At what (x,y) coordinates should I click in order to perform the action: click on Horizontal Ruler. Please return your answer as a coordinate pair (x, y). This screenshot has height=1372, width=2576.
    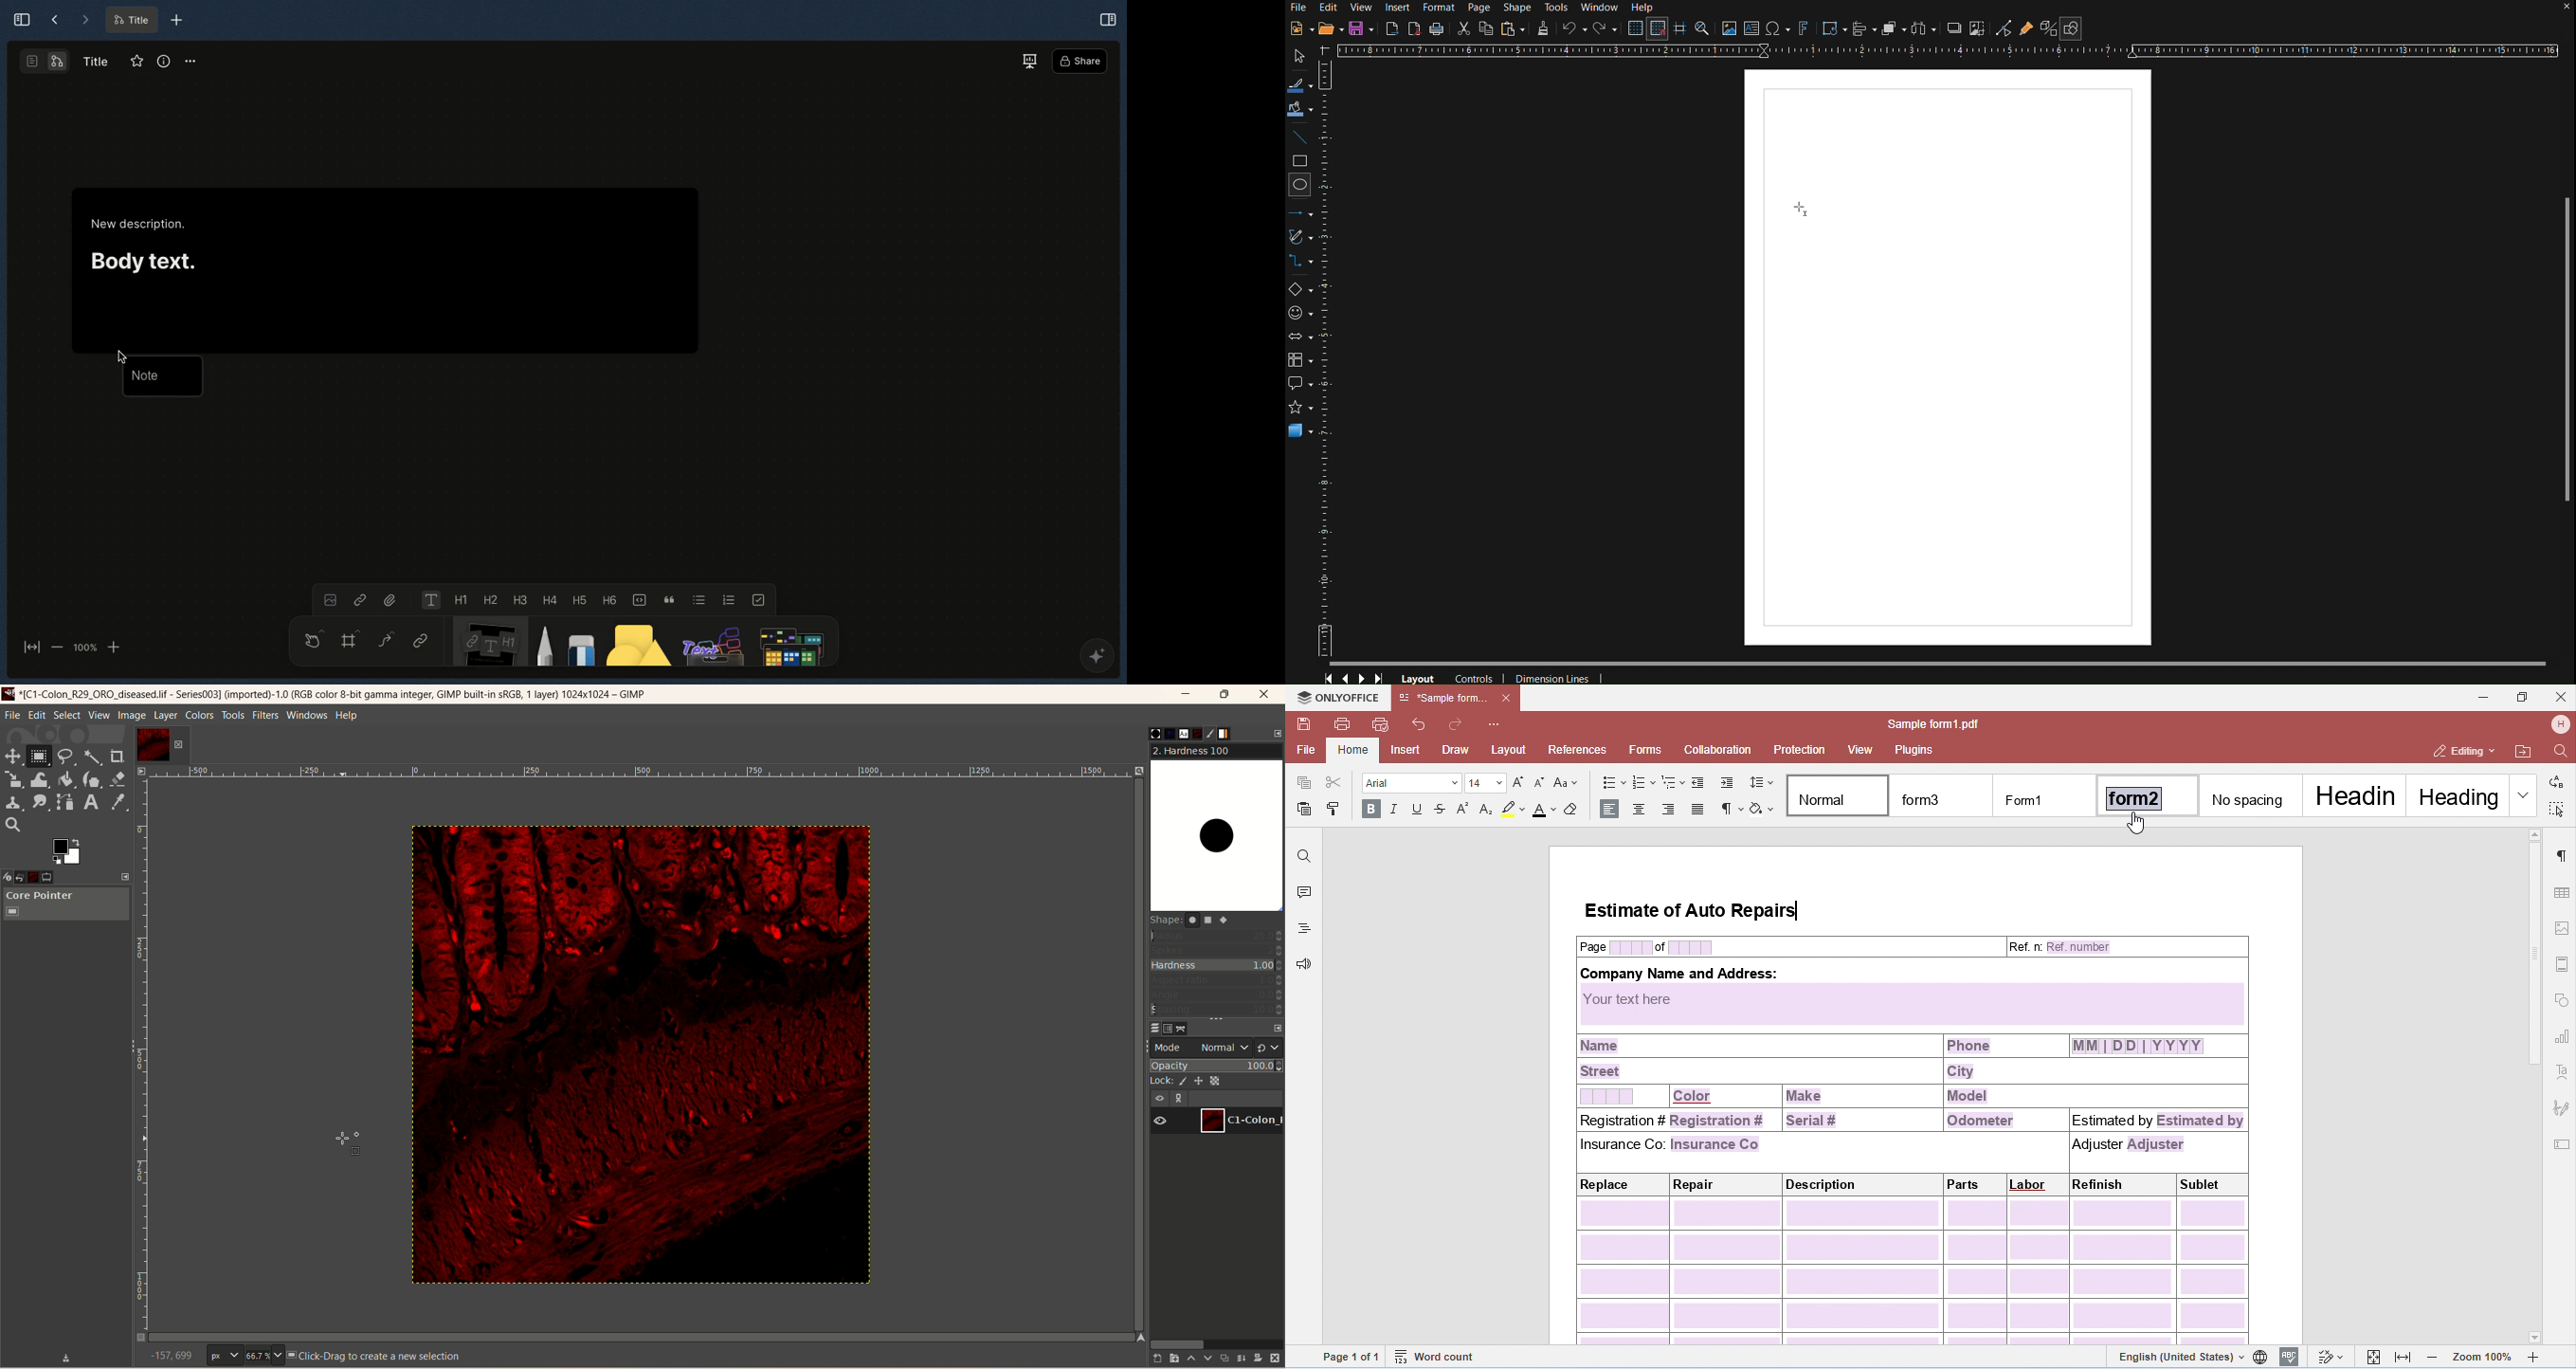
    Looking at the image, I should click on (1947, 51).